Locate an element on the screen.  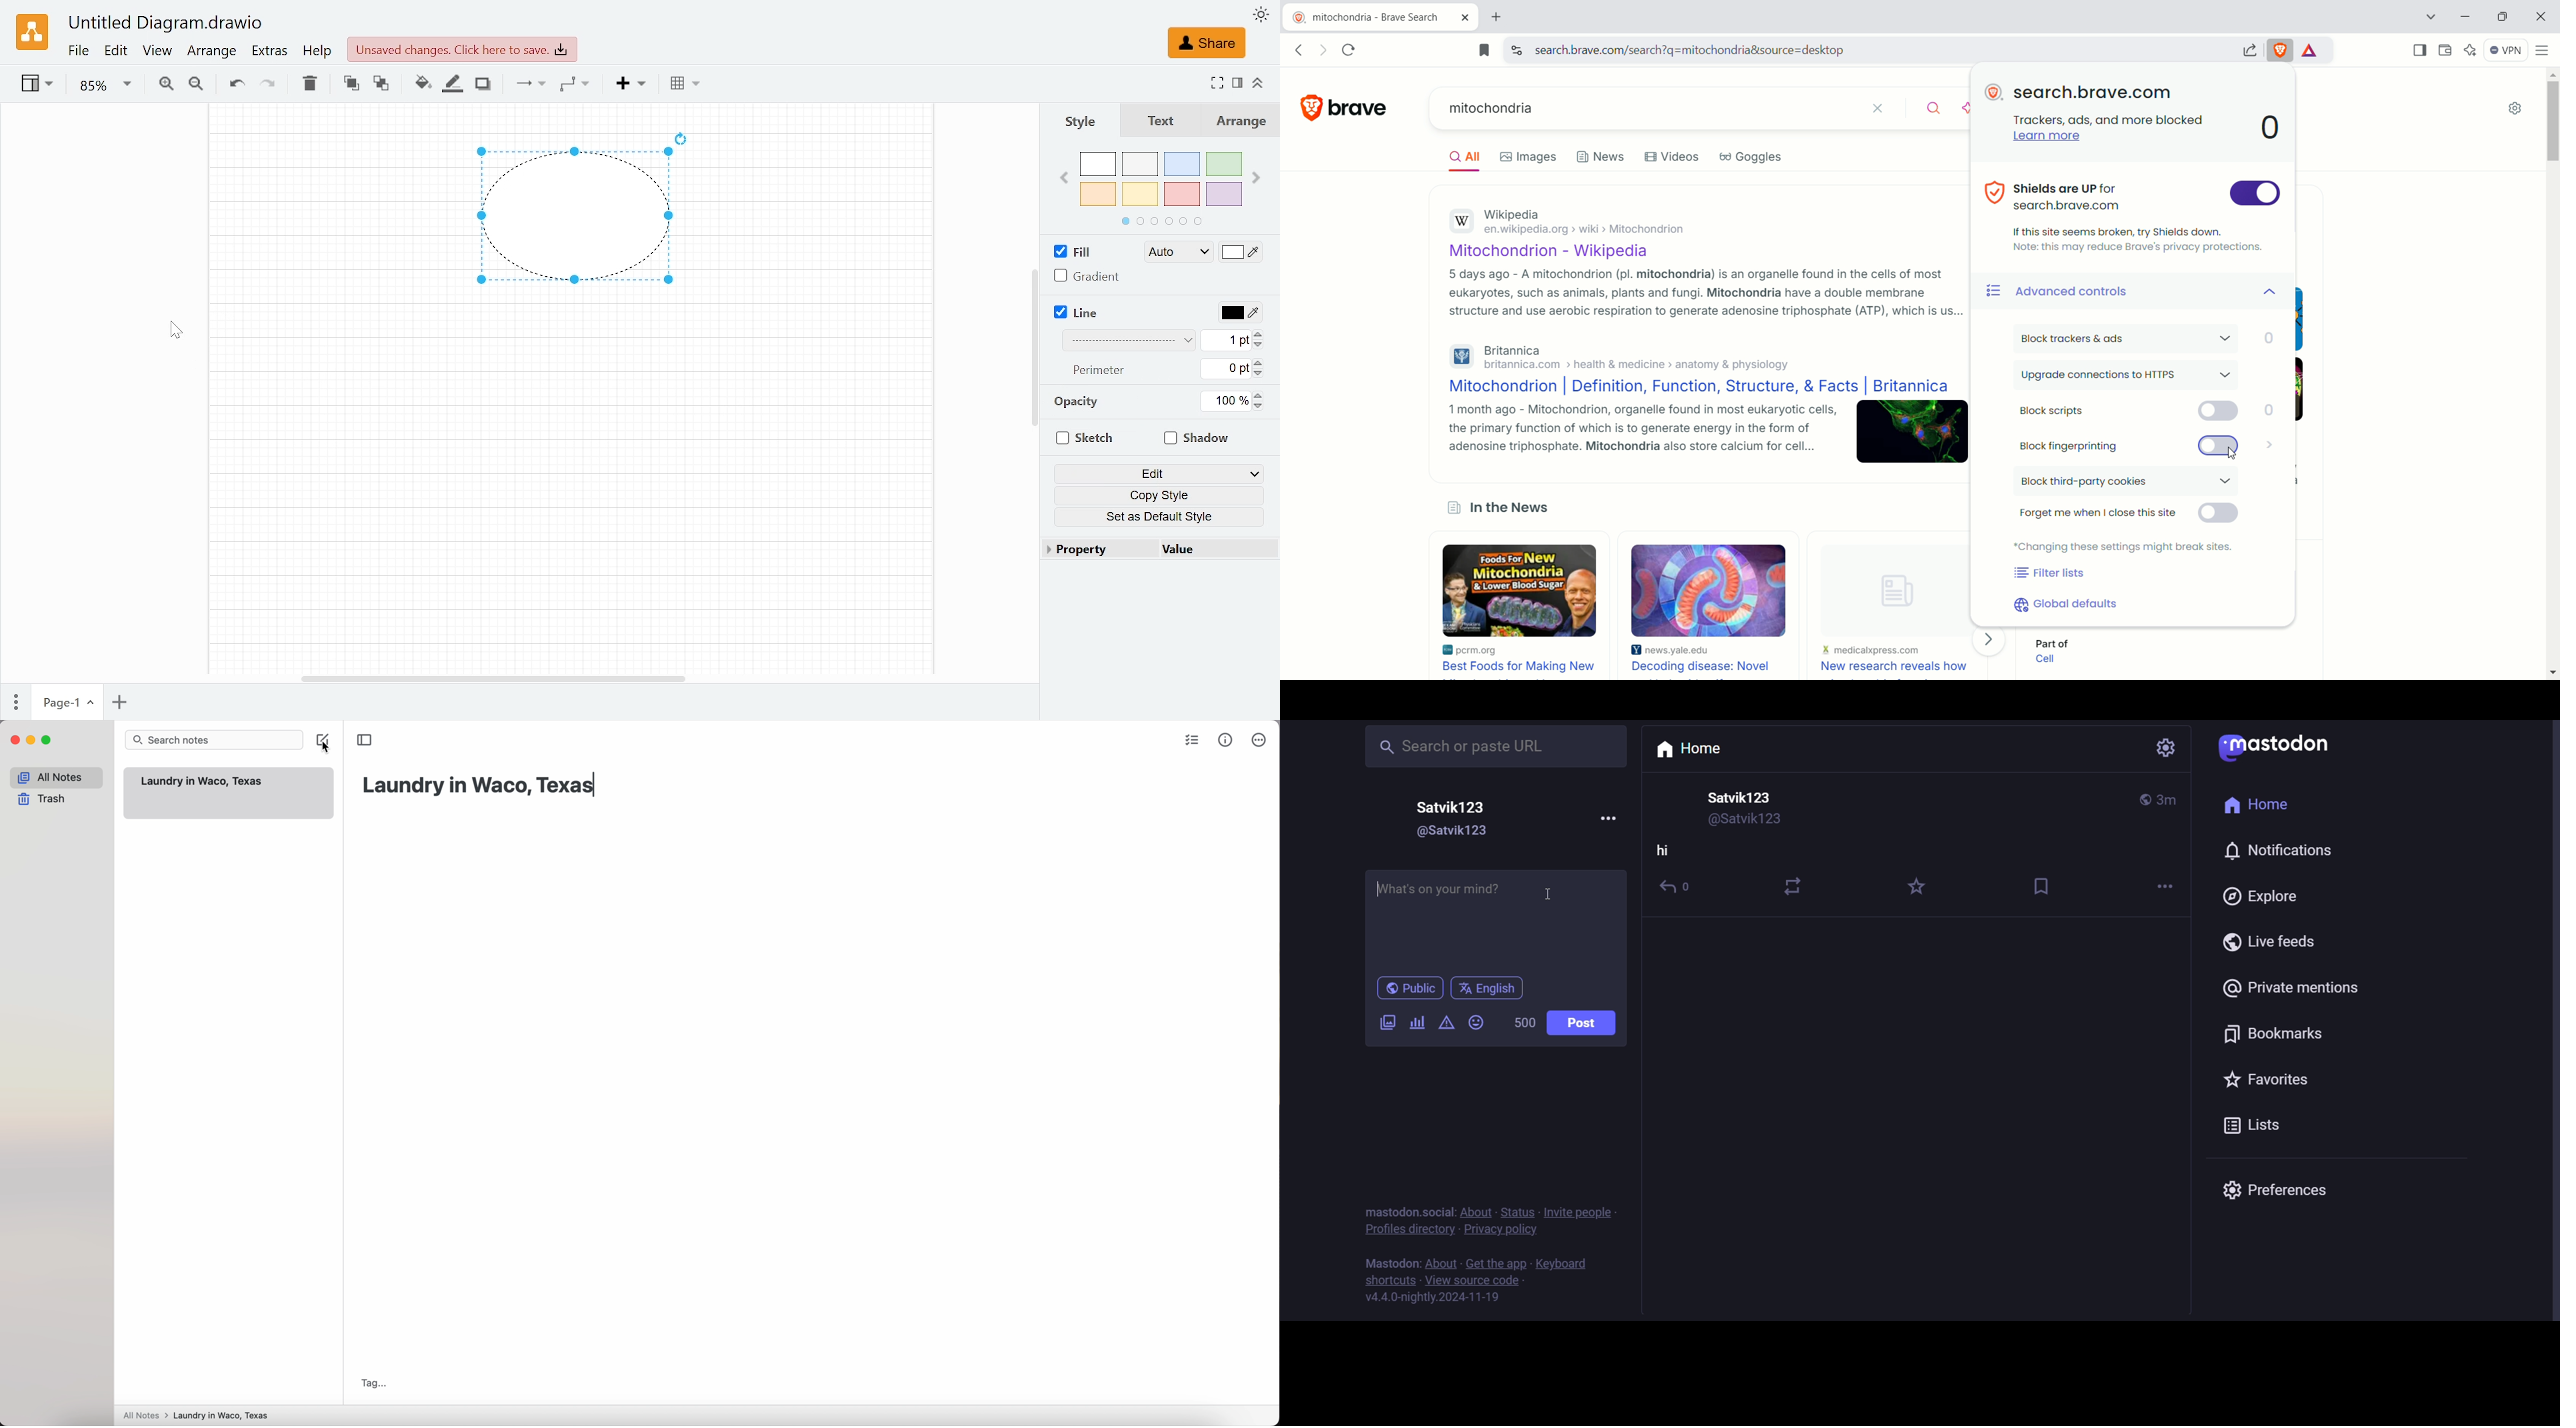
public is located at coordinates (2143, 799).